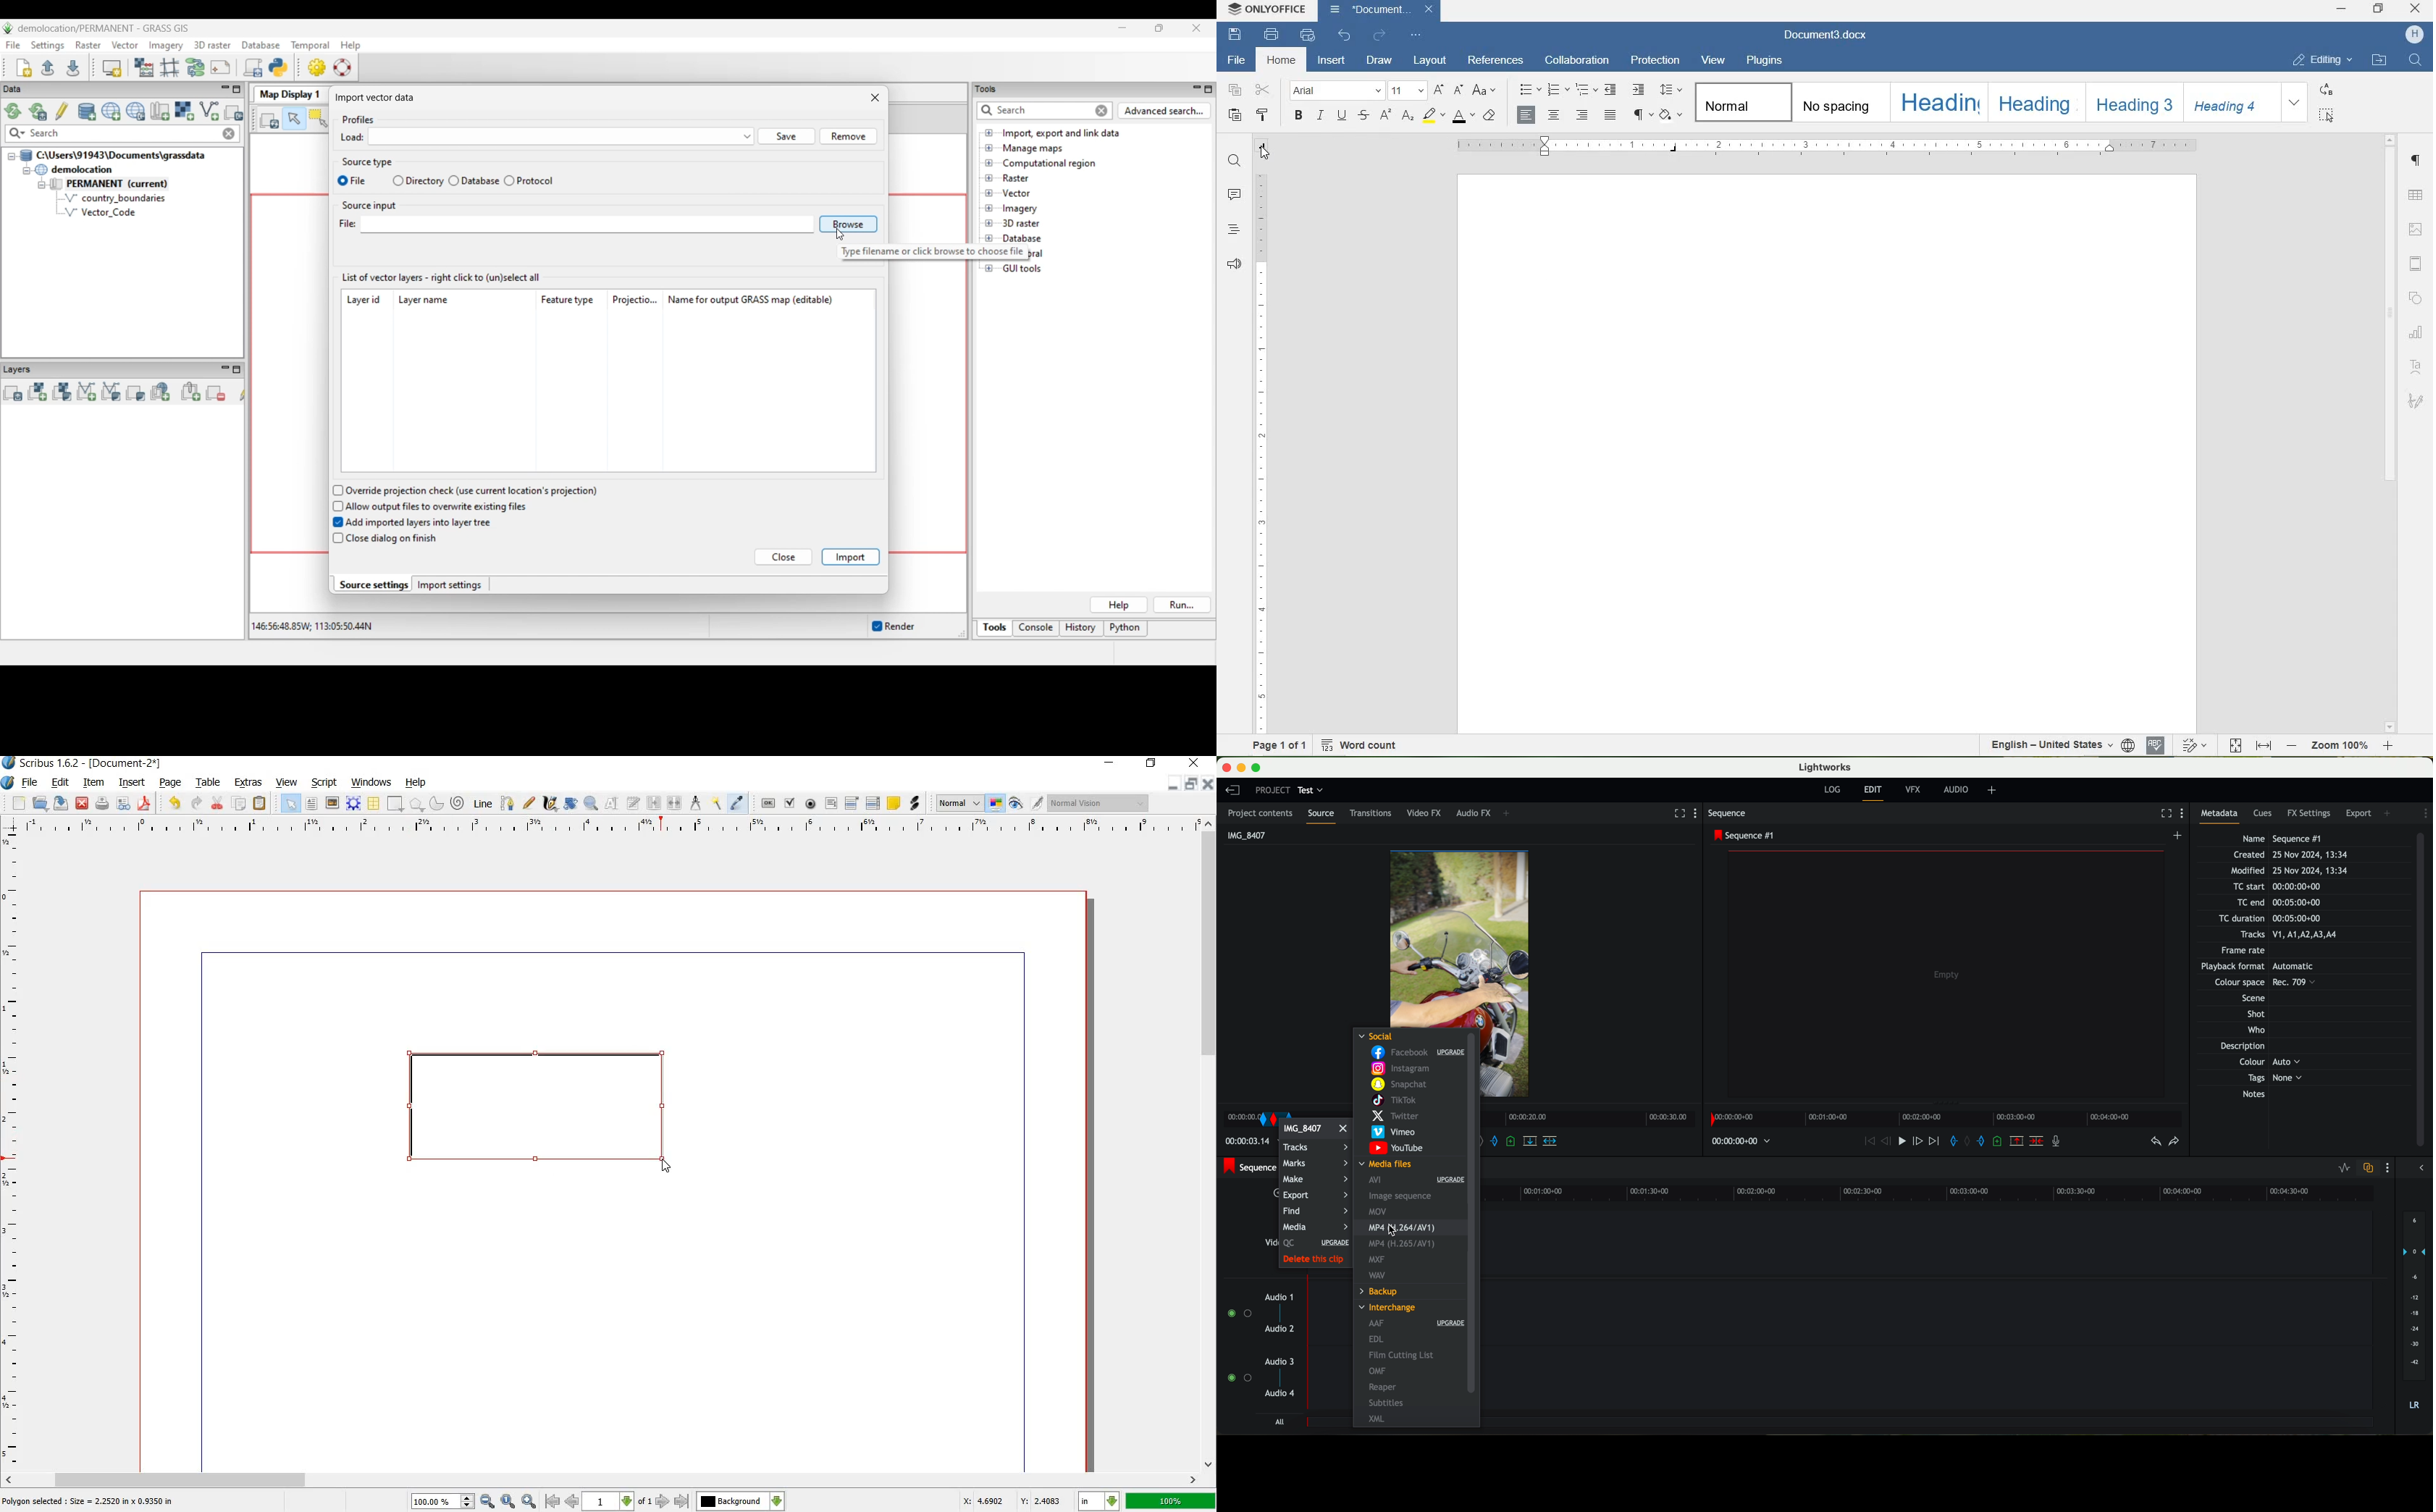 This screenshot has height=1512, width=2436. Describe the element at coordinates (571, 1501) in the screenshot. I see `go to previous page` at that location.